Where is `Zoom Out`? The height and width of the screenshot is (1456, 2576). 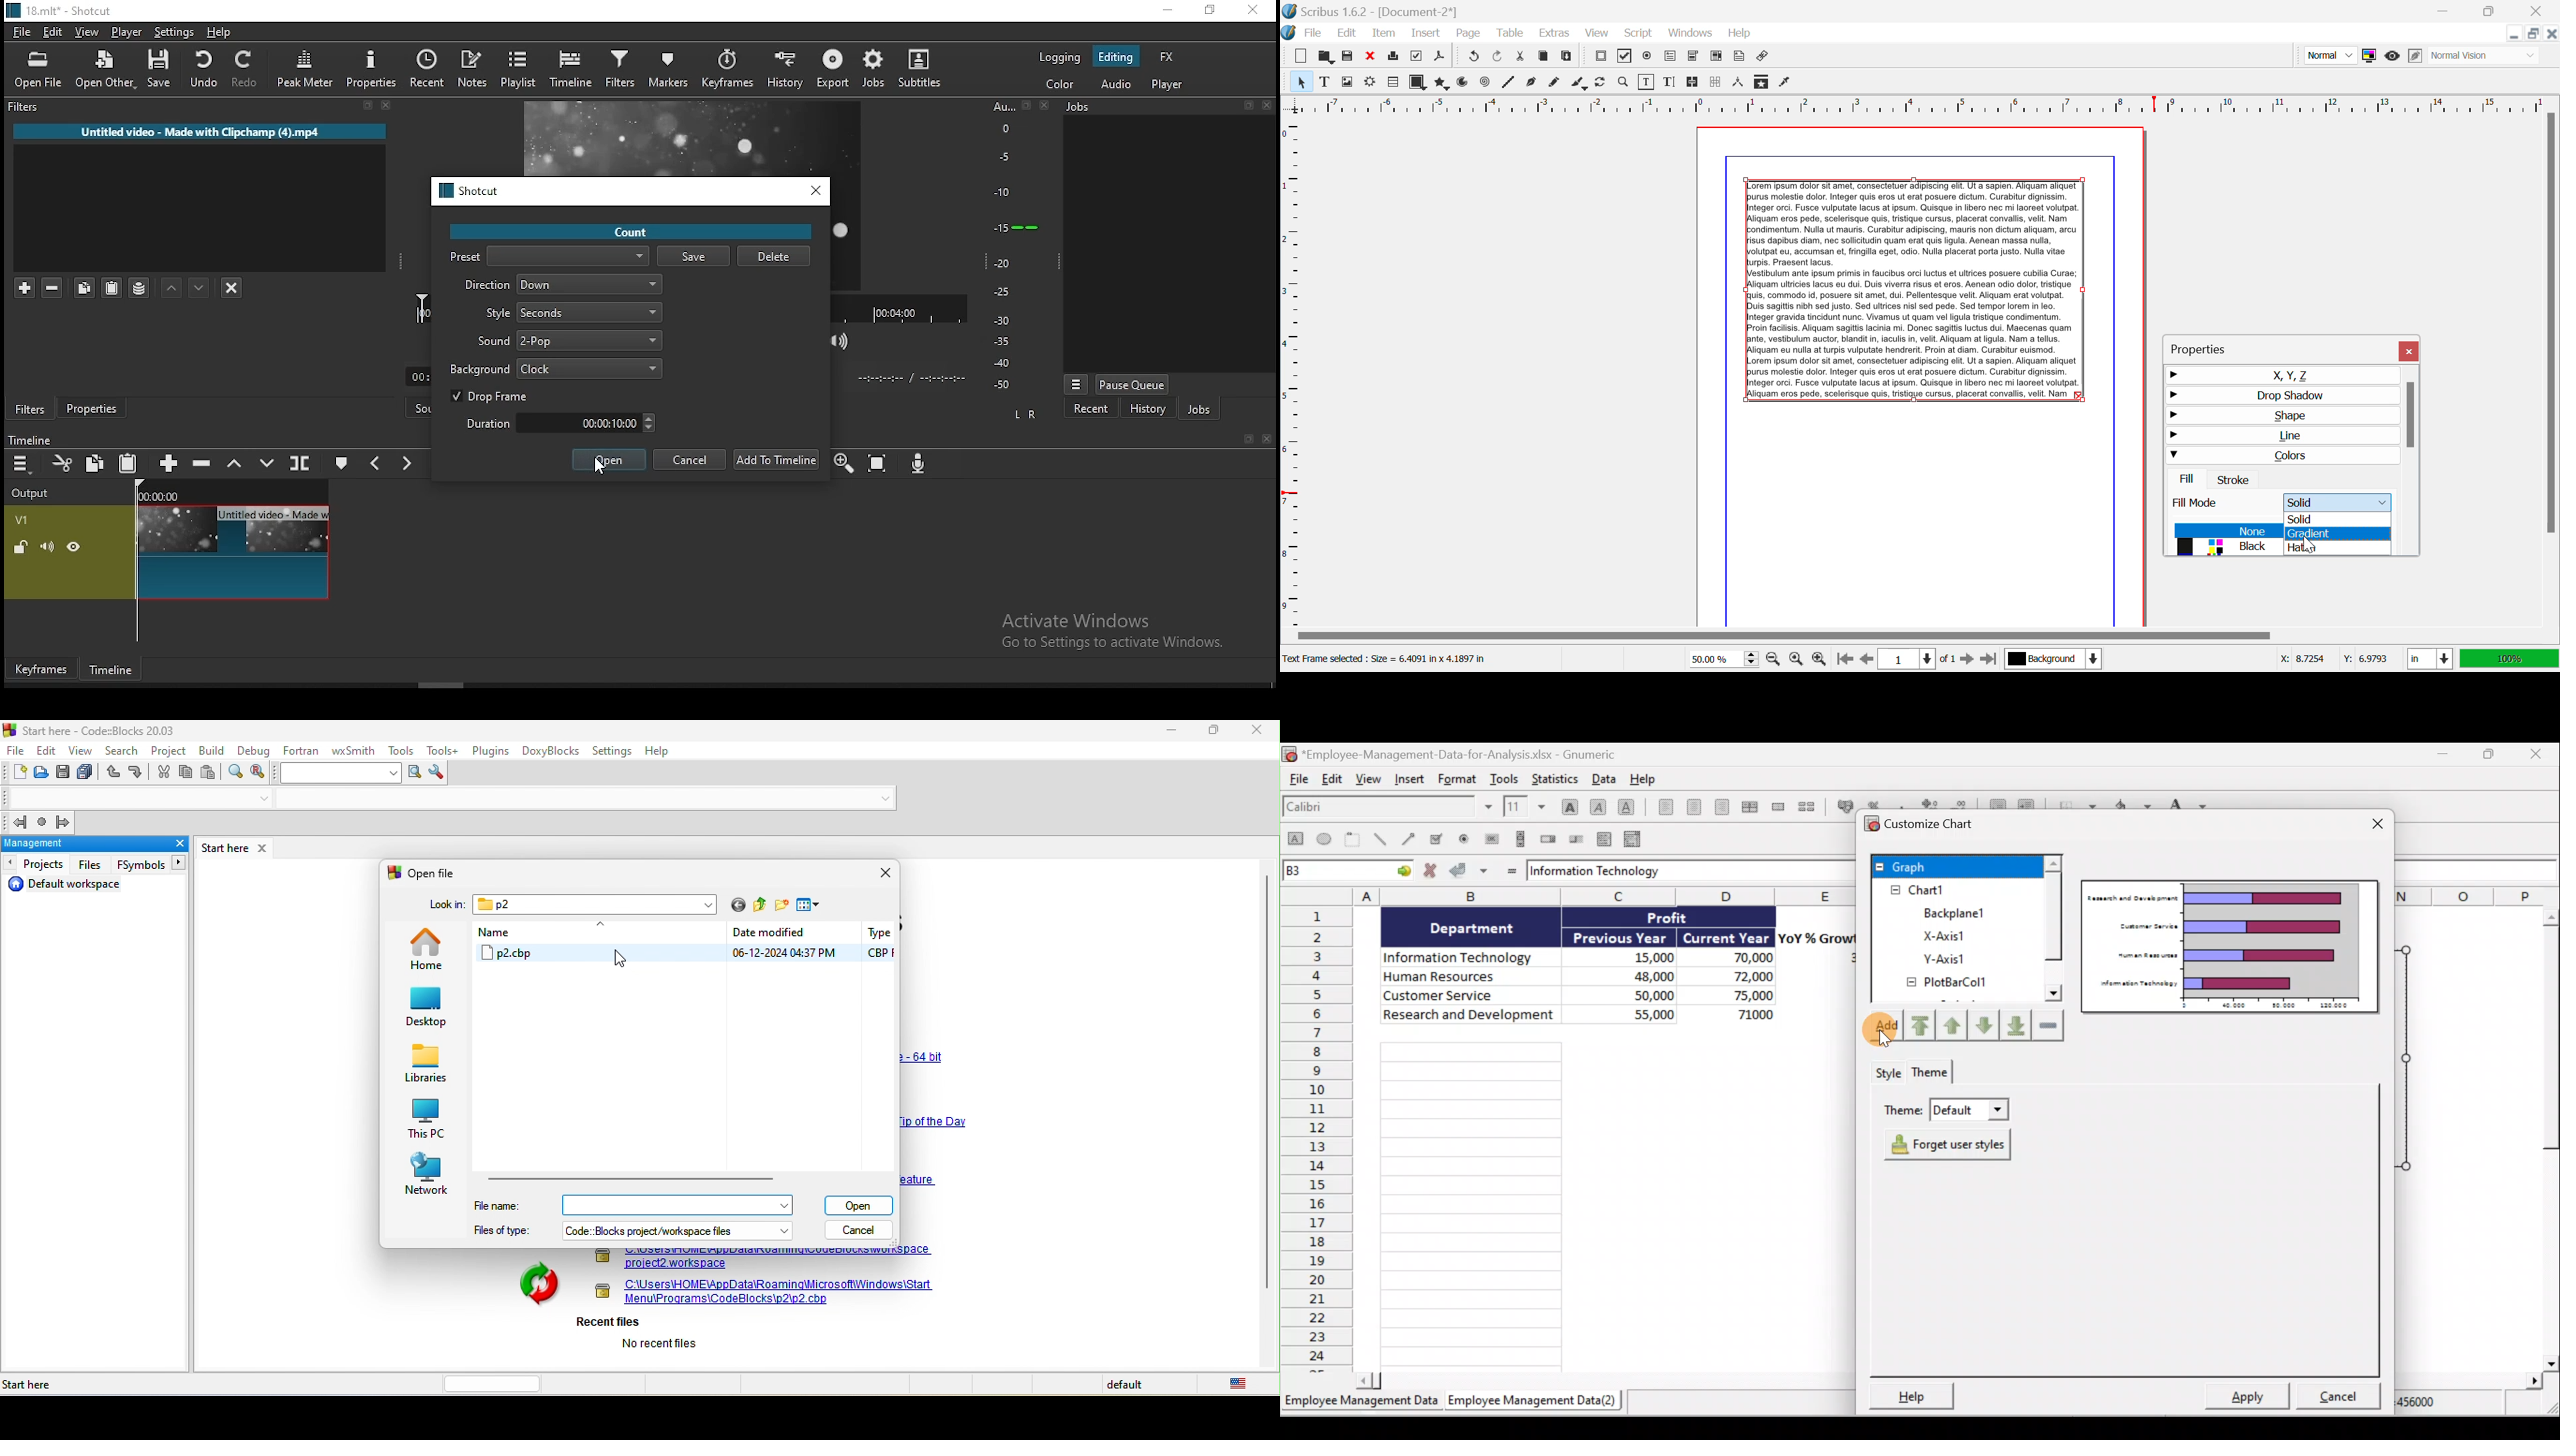 Zoom Out is located at coordinates (1775, 658).